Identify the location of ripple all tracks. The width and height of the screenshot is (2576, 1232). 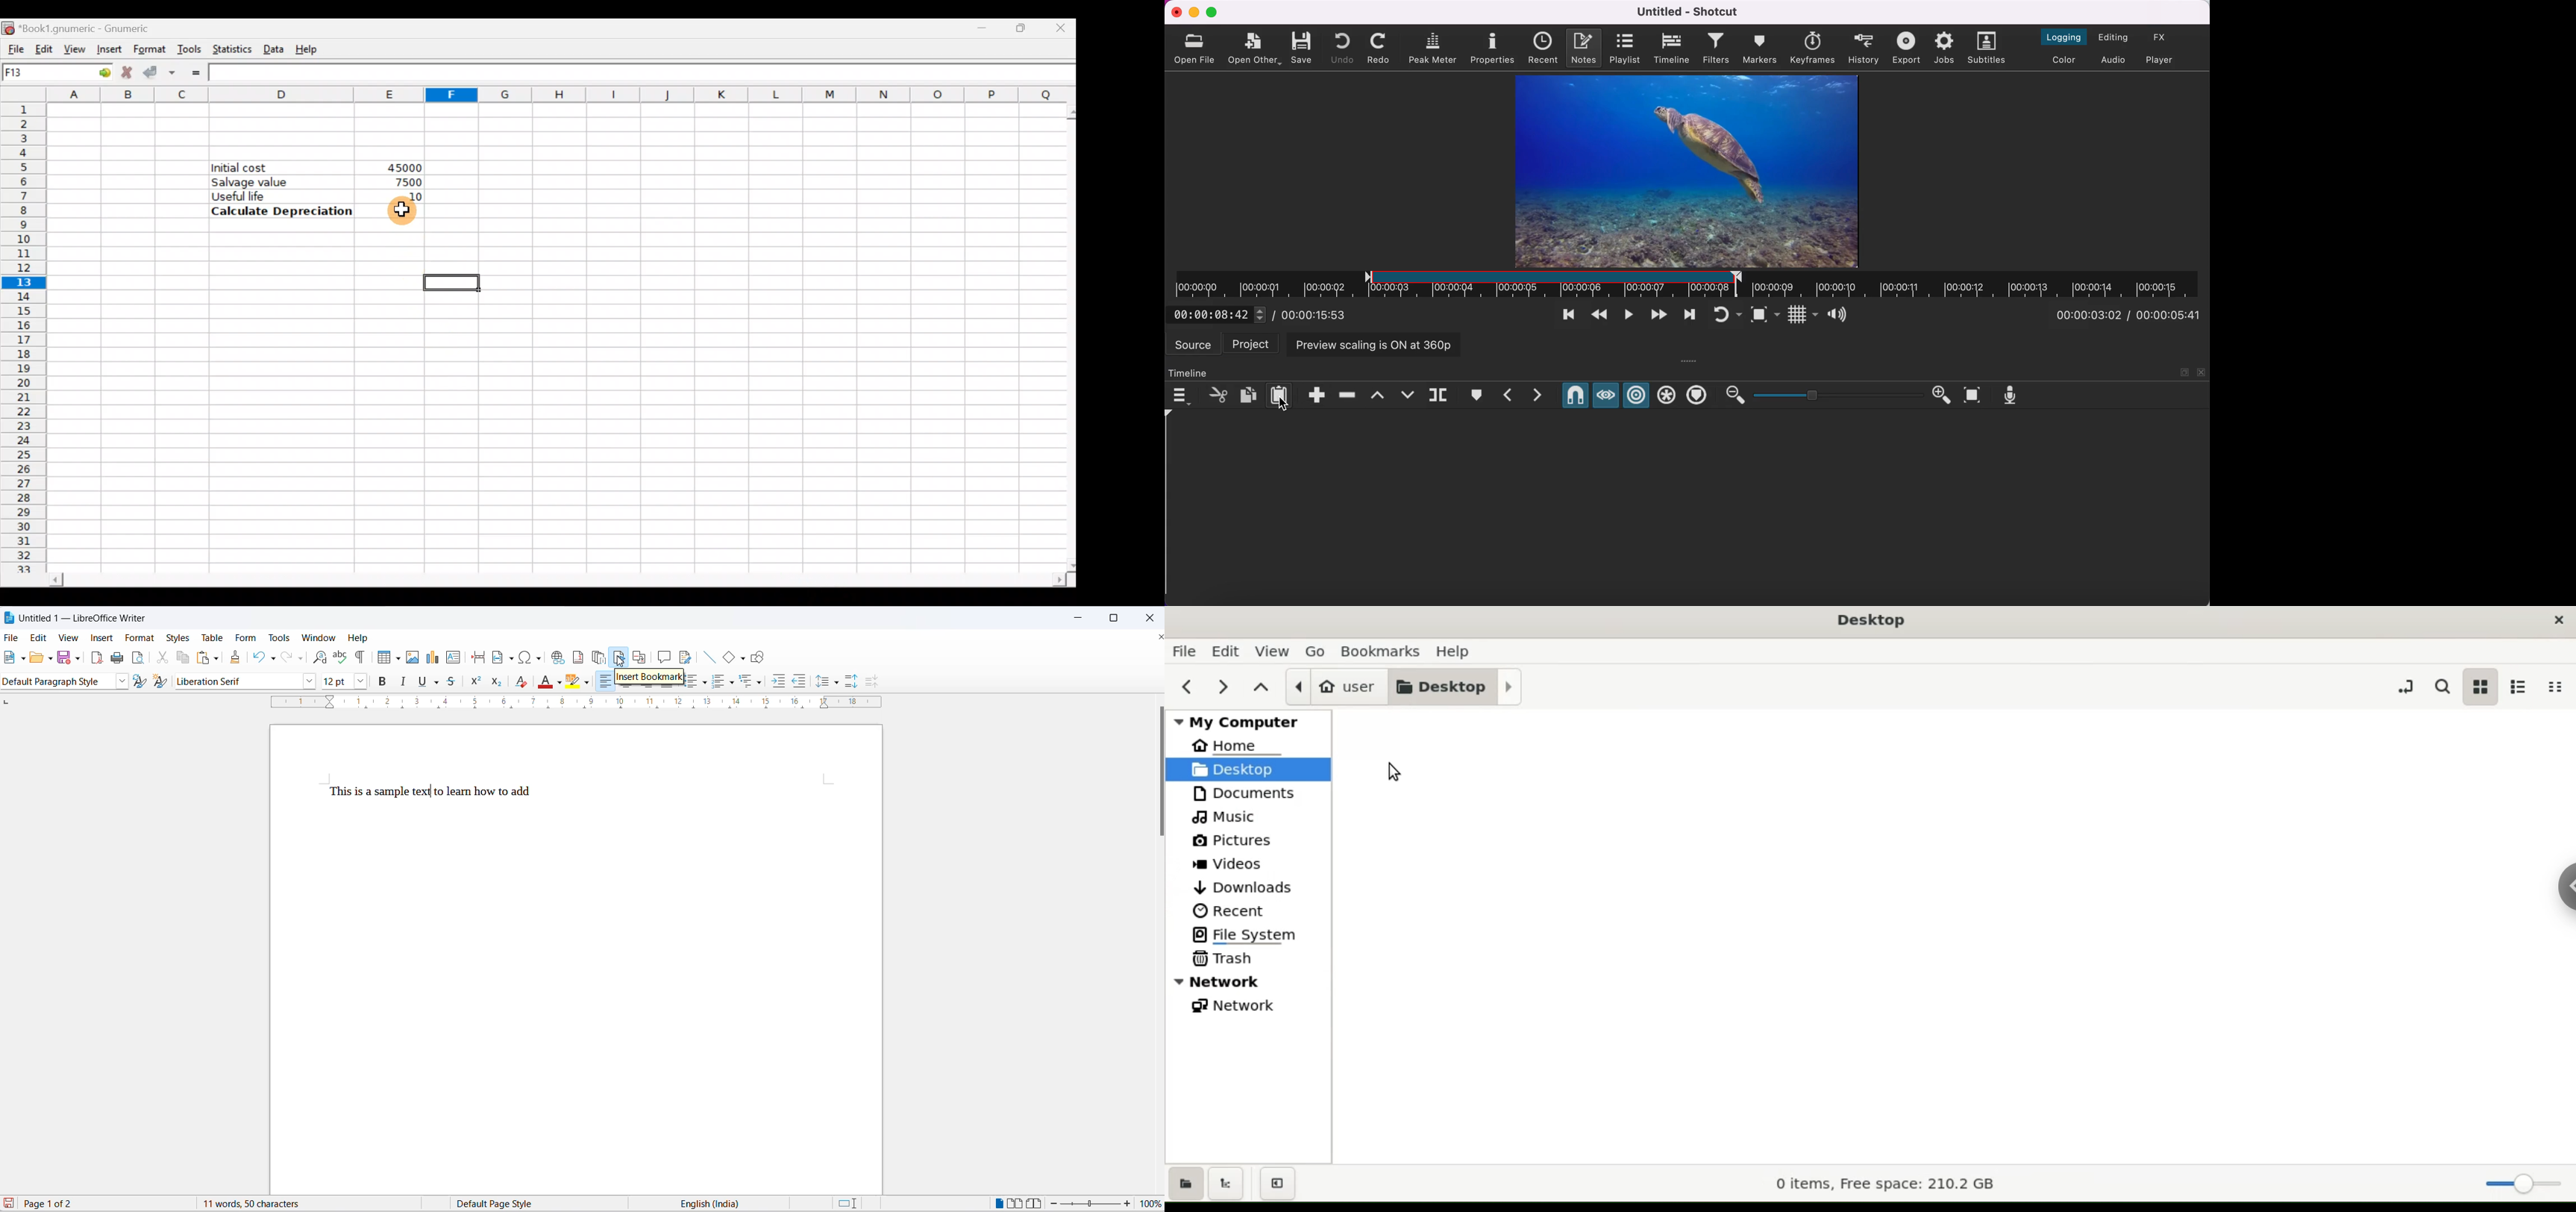
(1666, 396).